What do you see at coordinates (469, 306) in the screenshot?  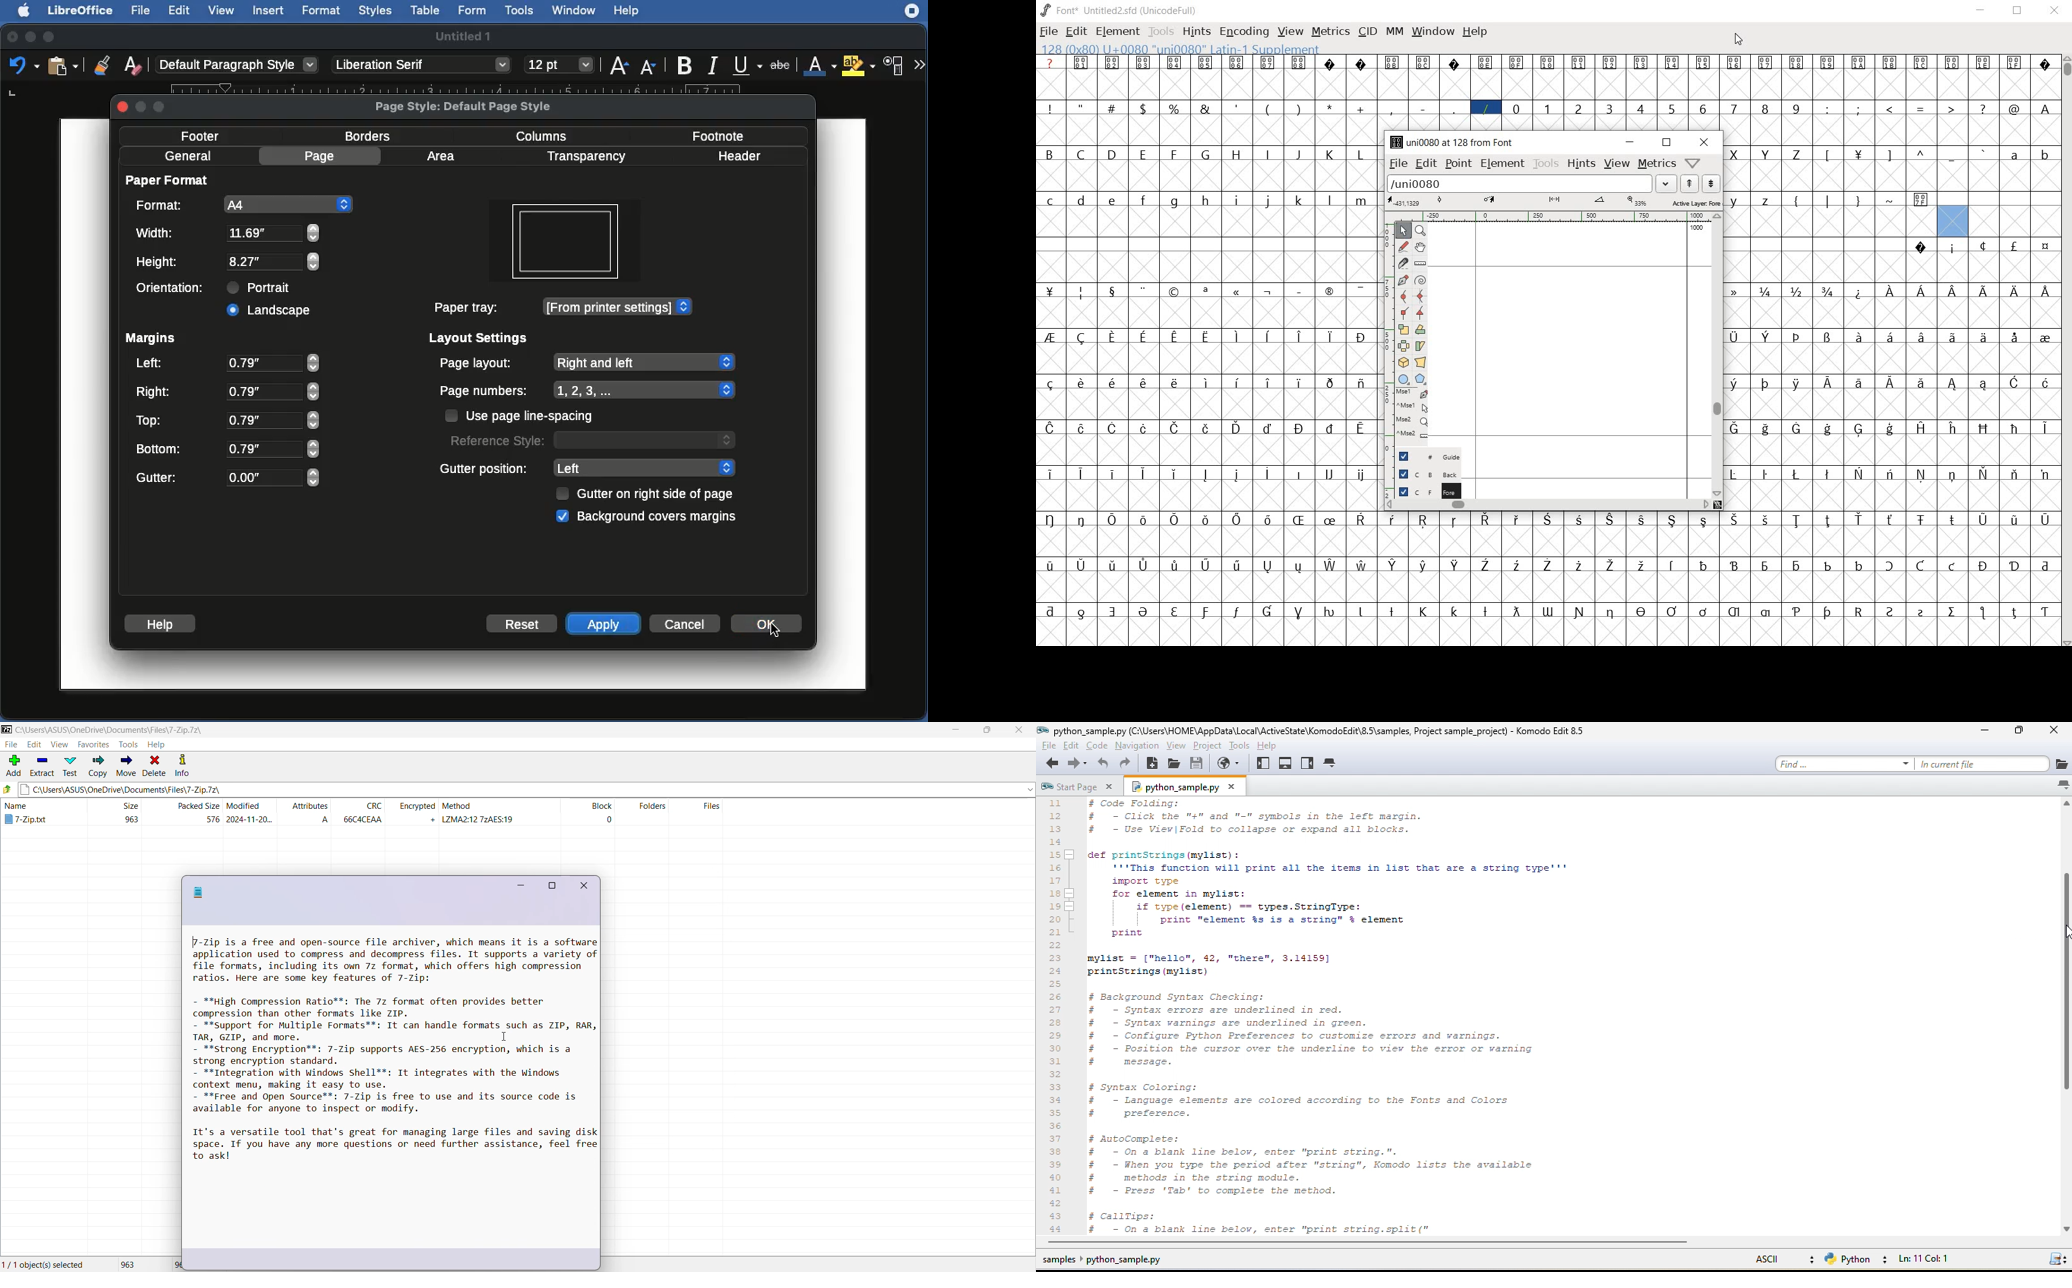 I see `Paper tray` at bounding box center [469, 306].